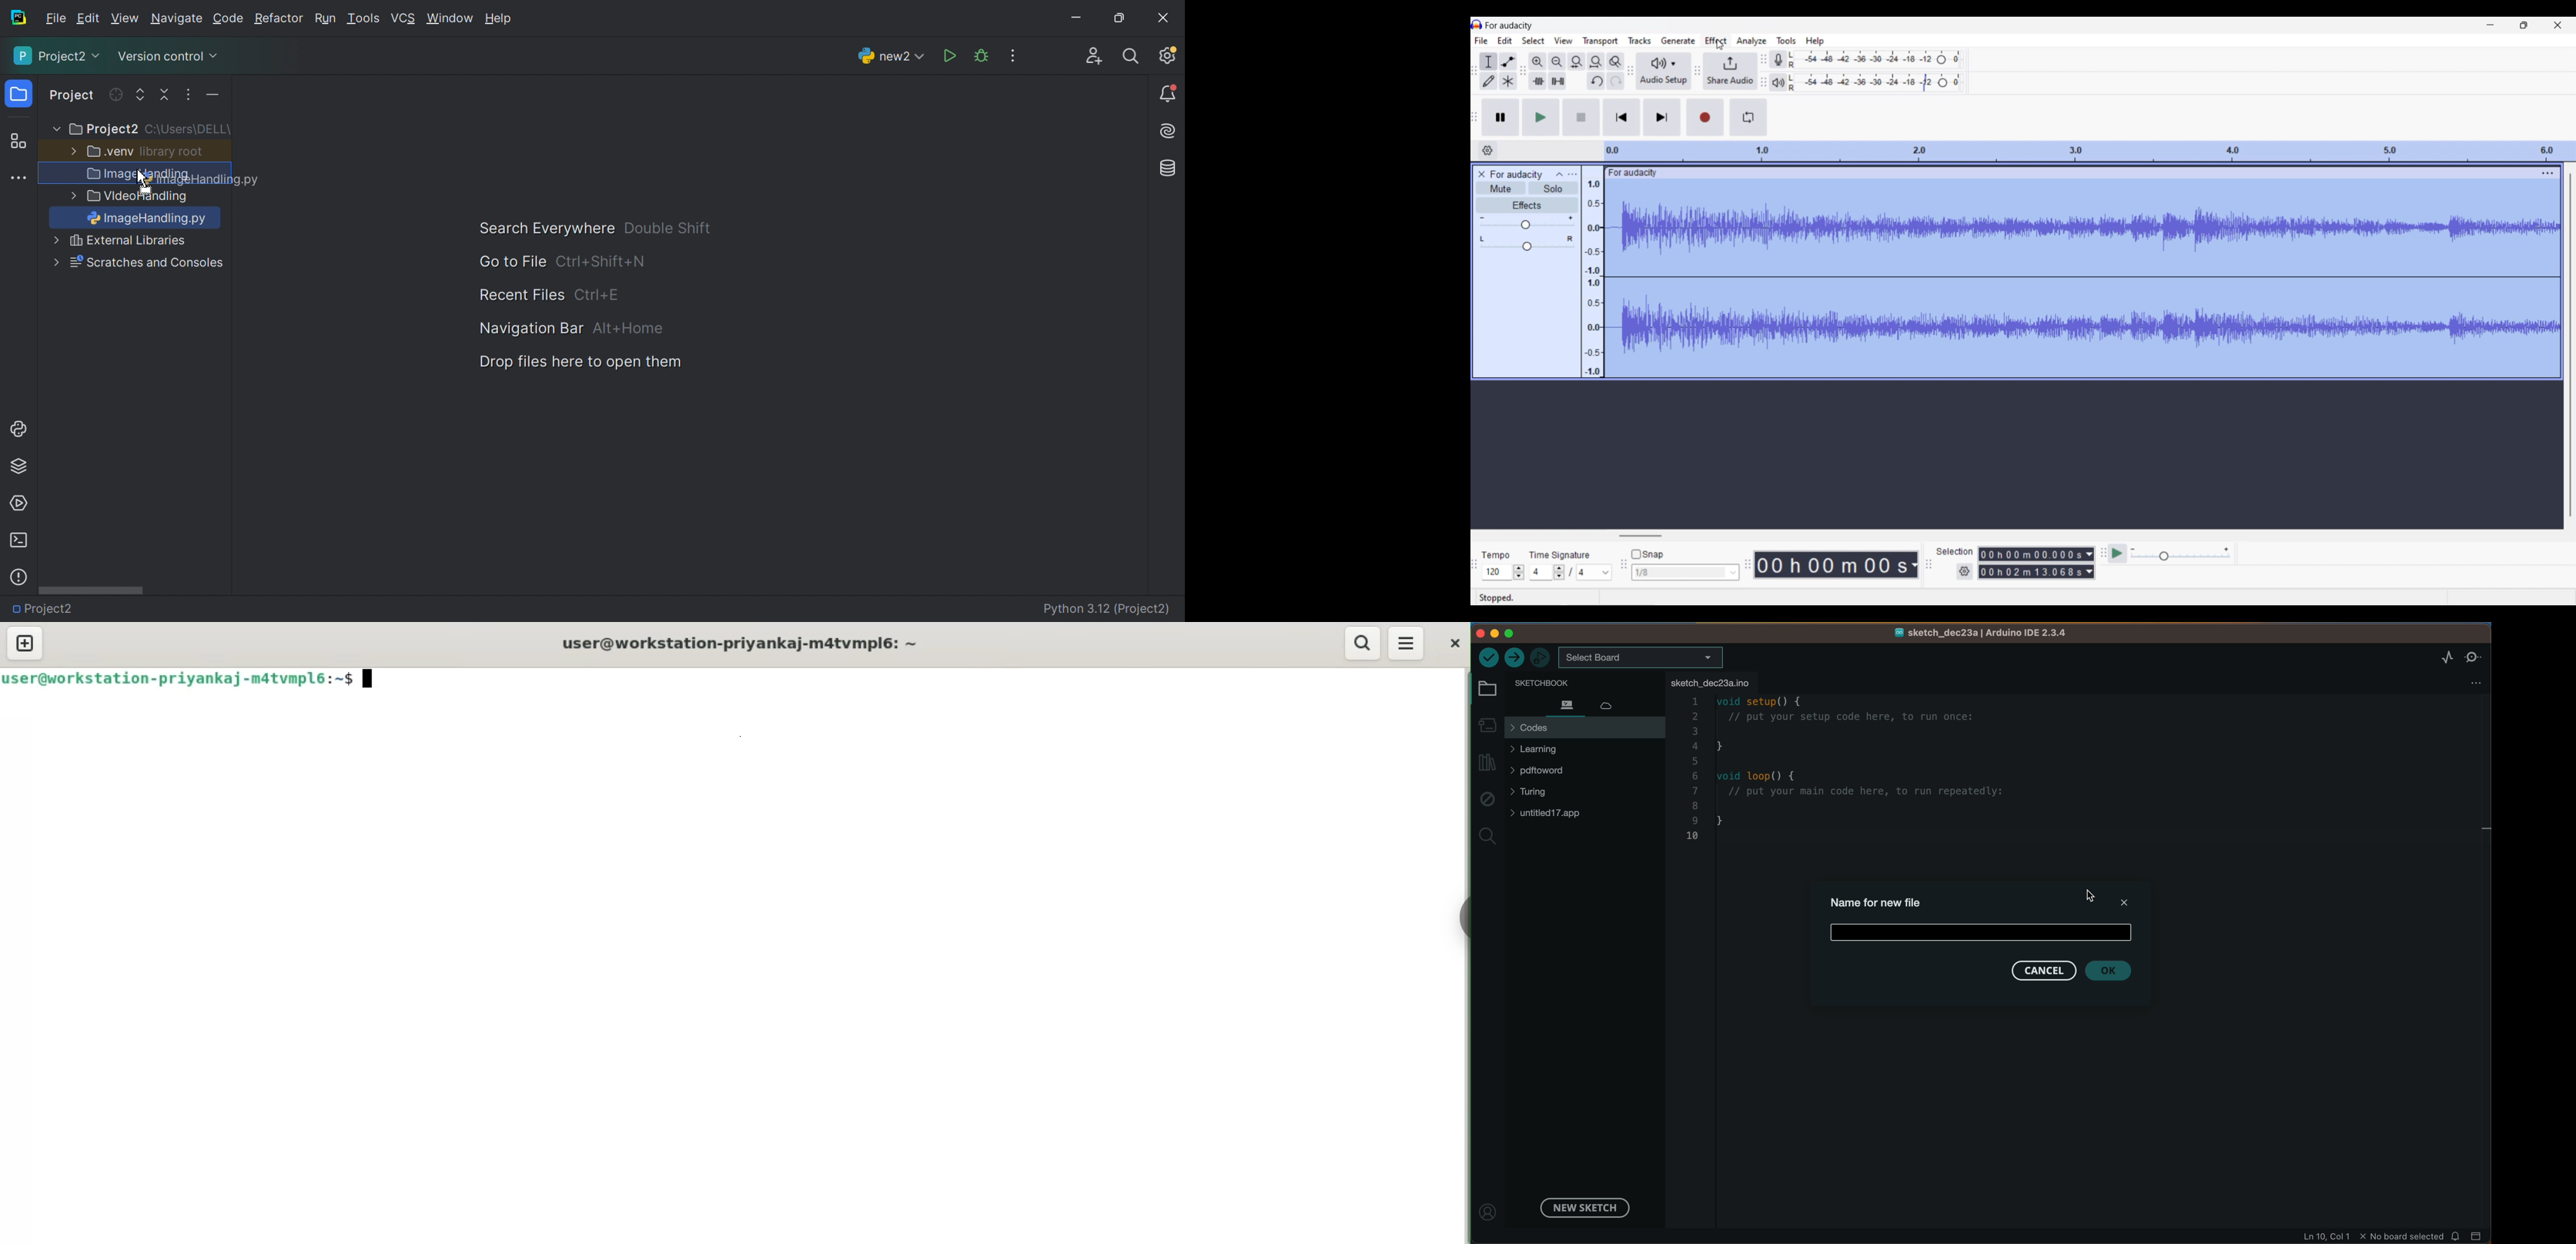  What do you see at coordinates (1503, 572) in the screenshot?
I see `Tempo settings` at bounding box center [1503, 572].